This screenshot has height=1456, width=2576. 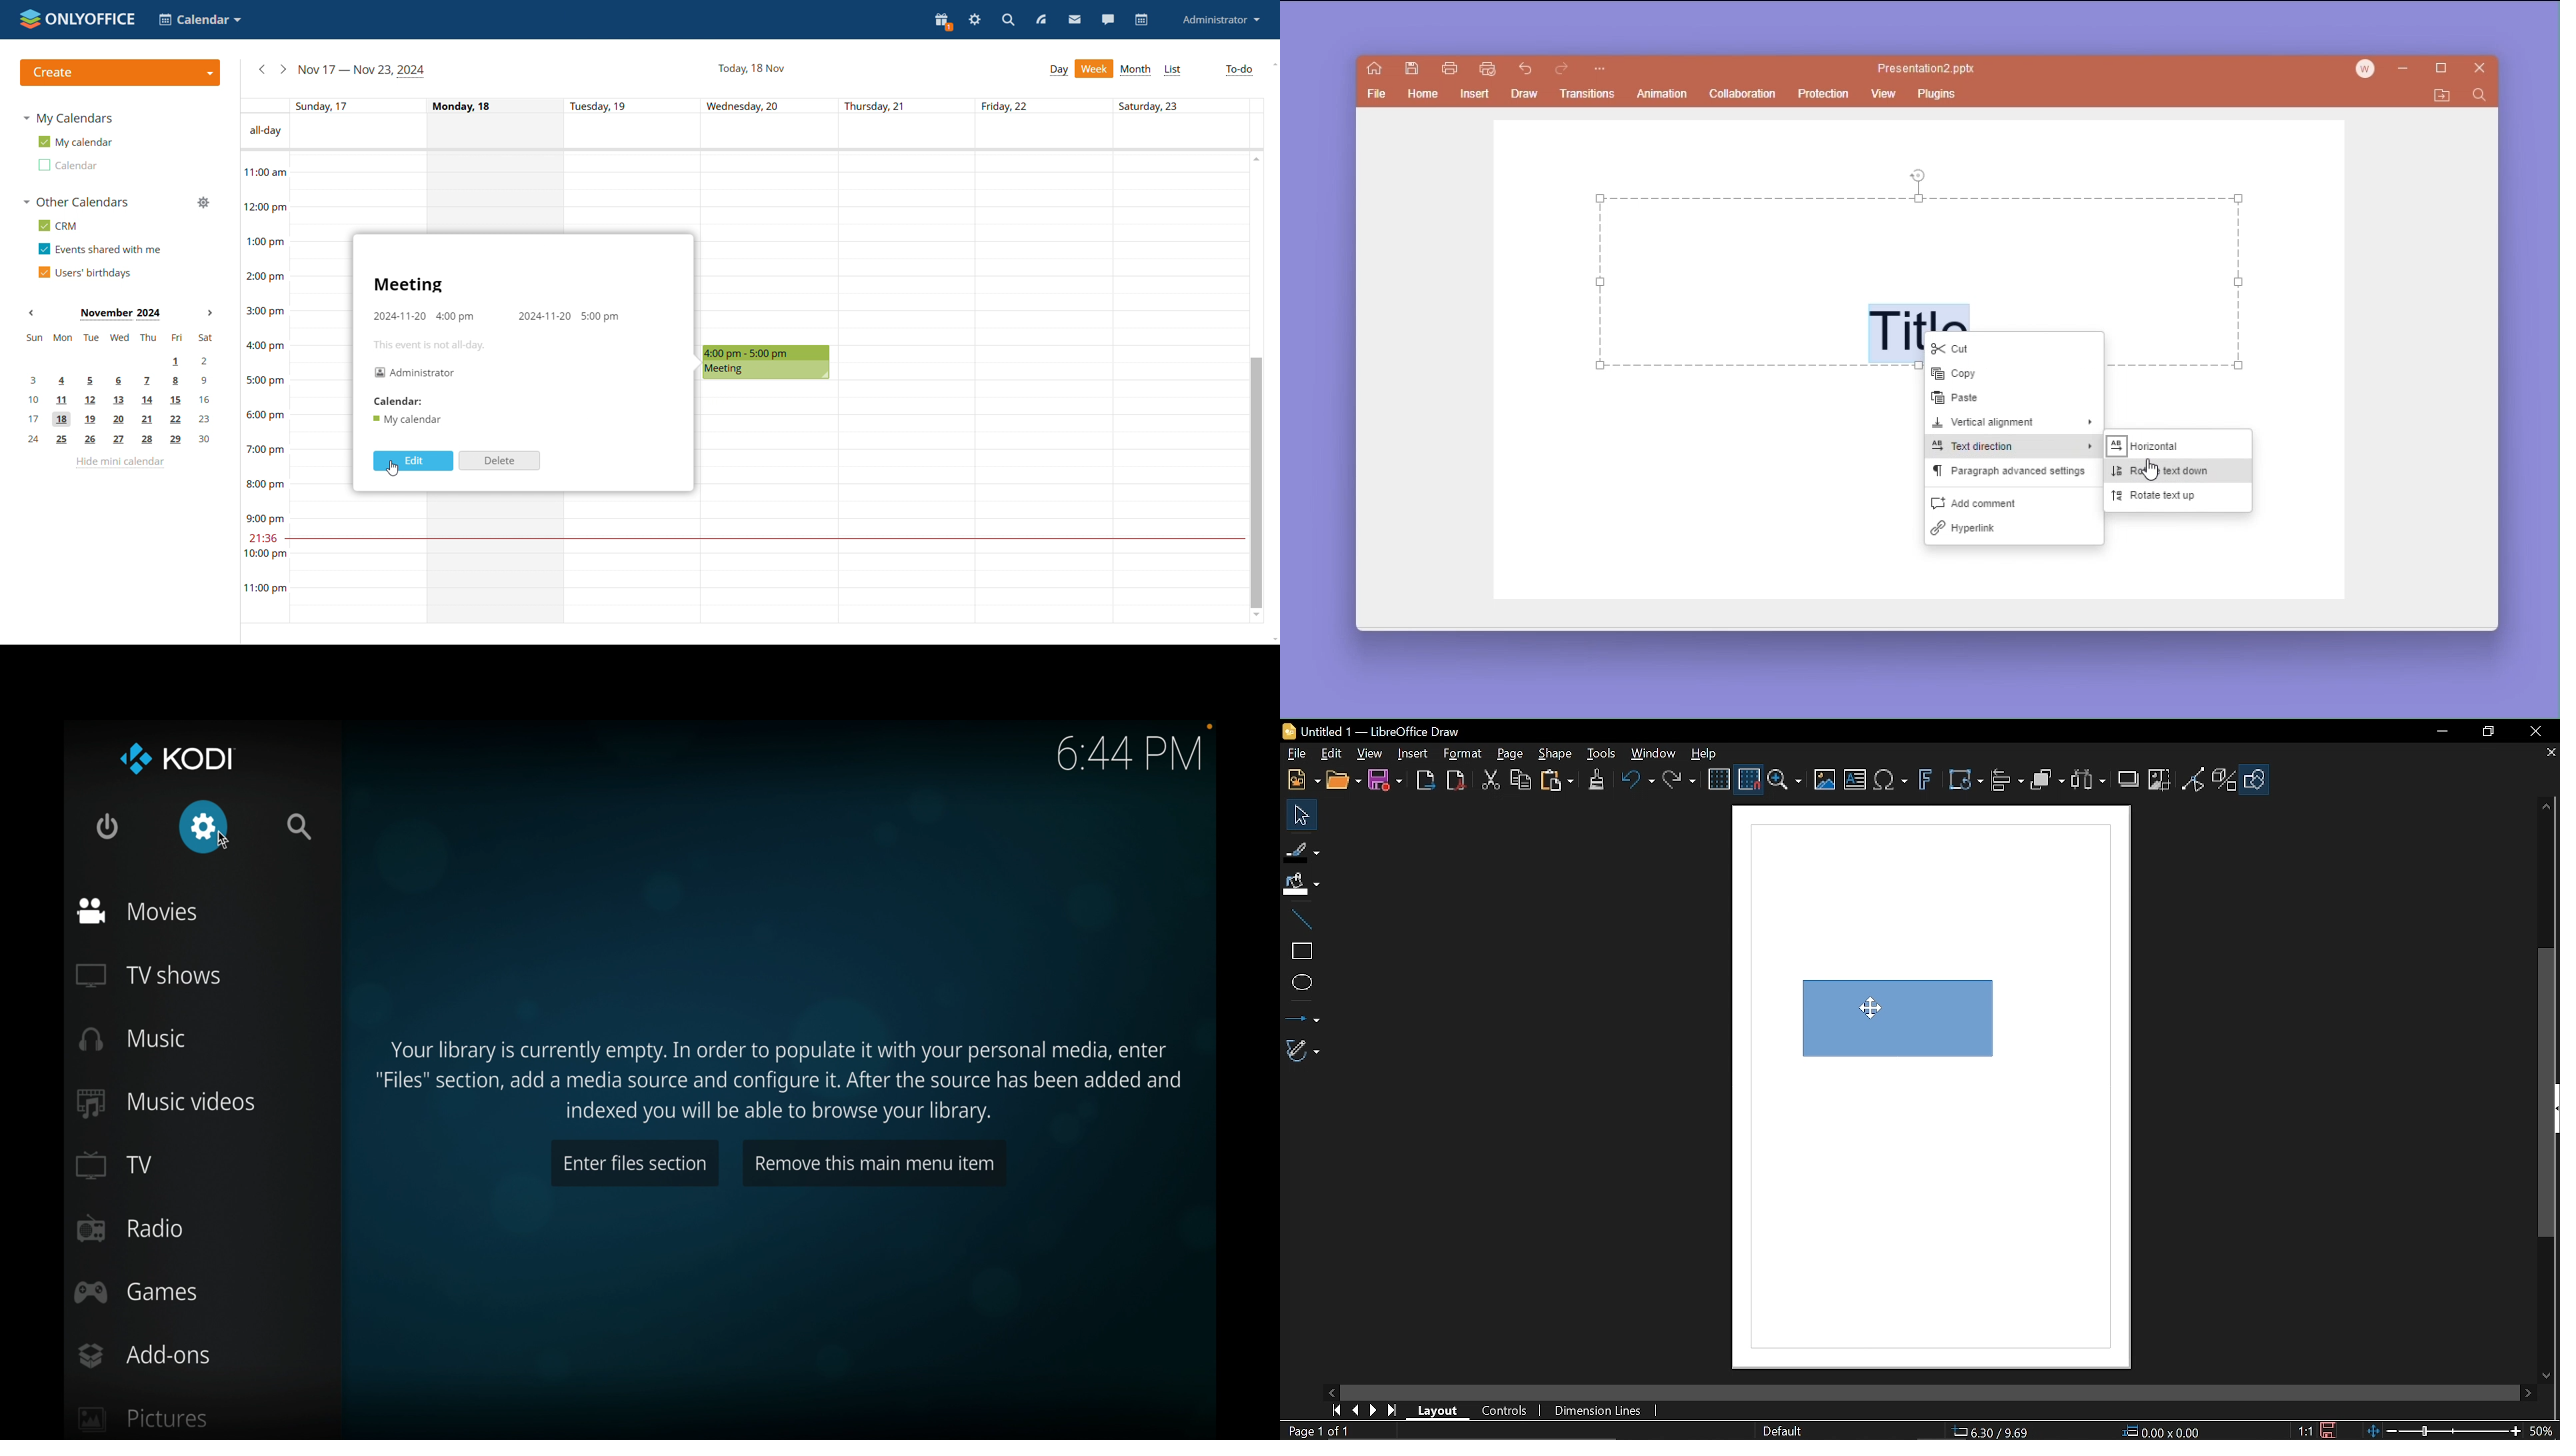 I want to click on rotate text down, so click(x=2181, y=473).